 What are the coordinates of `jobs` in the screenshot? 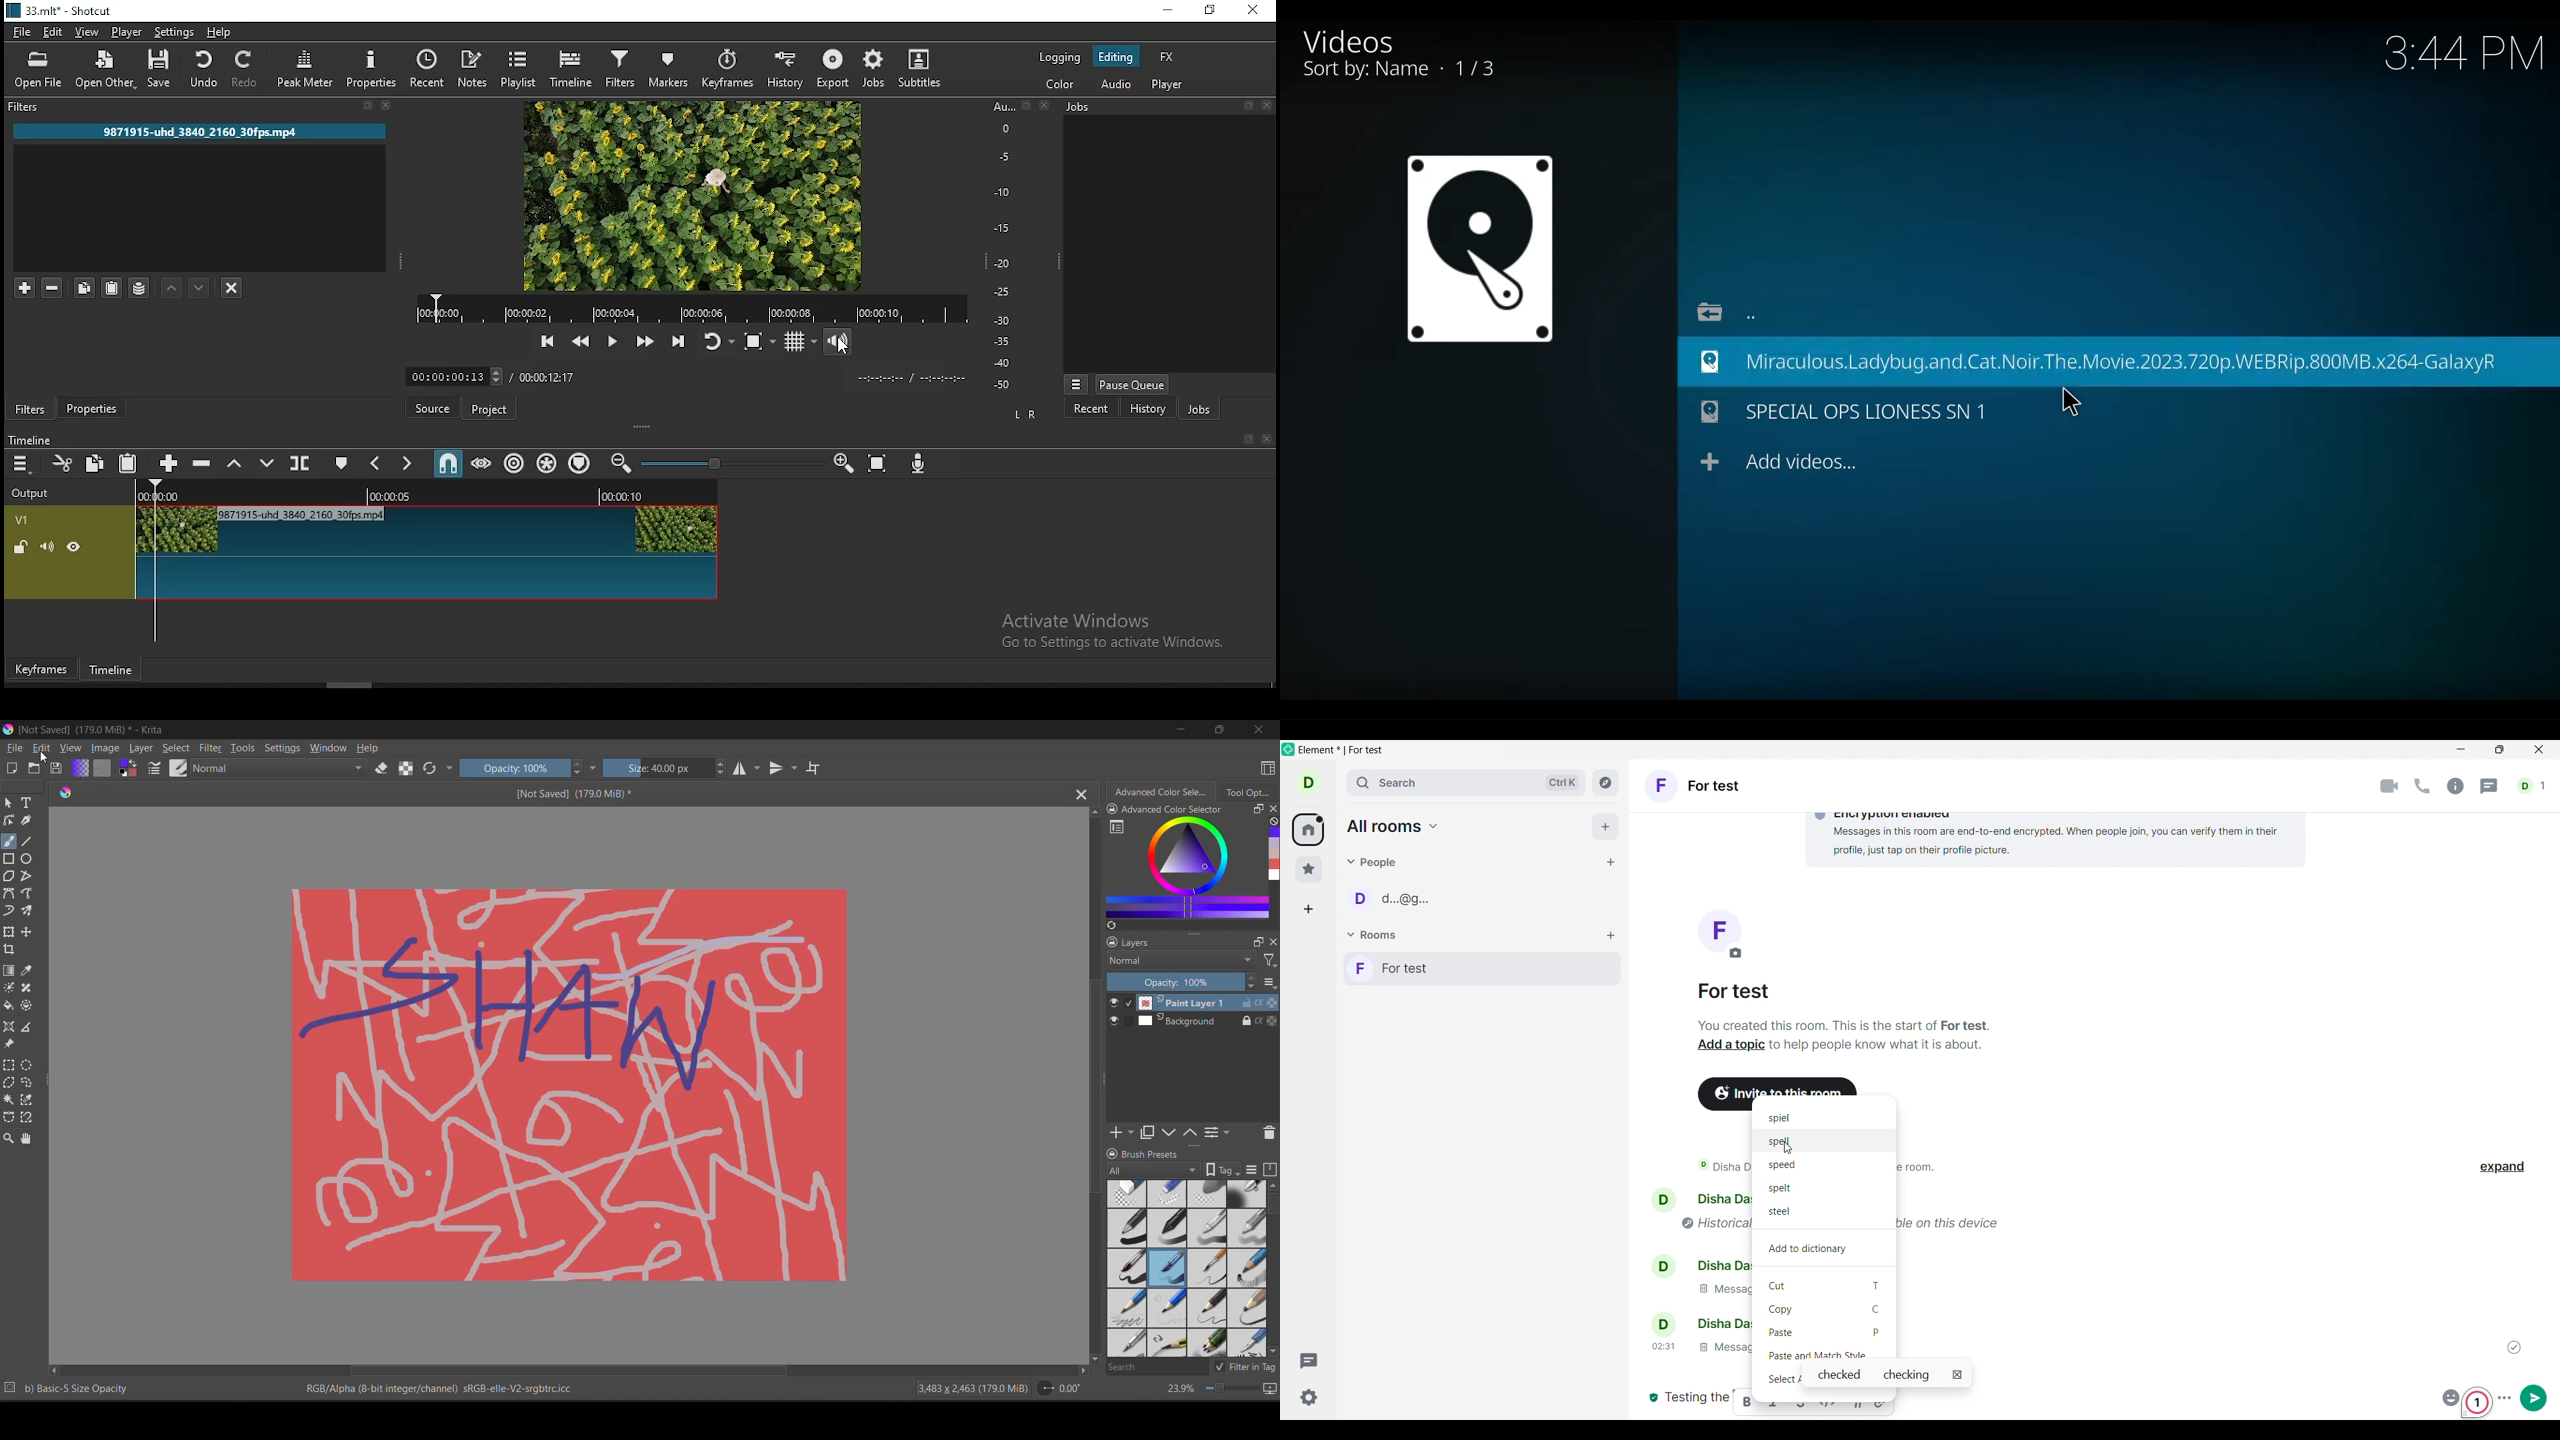 It's located at (877, 69).